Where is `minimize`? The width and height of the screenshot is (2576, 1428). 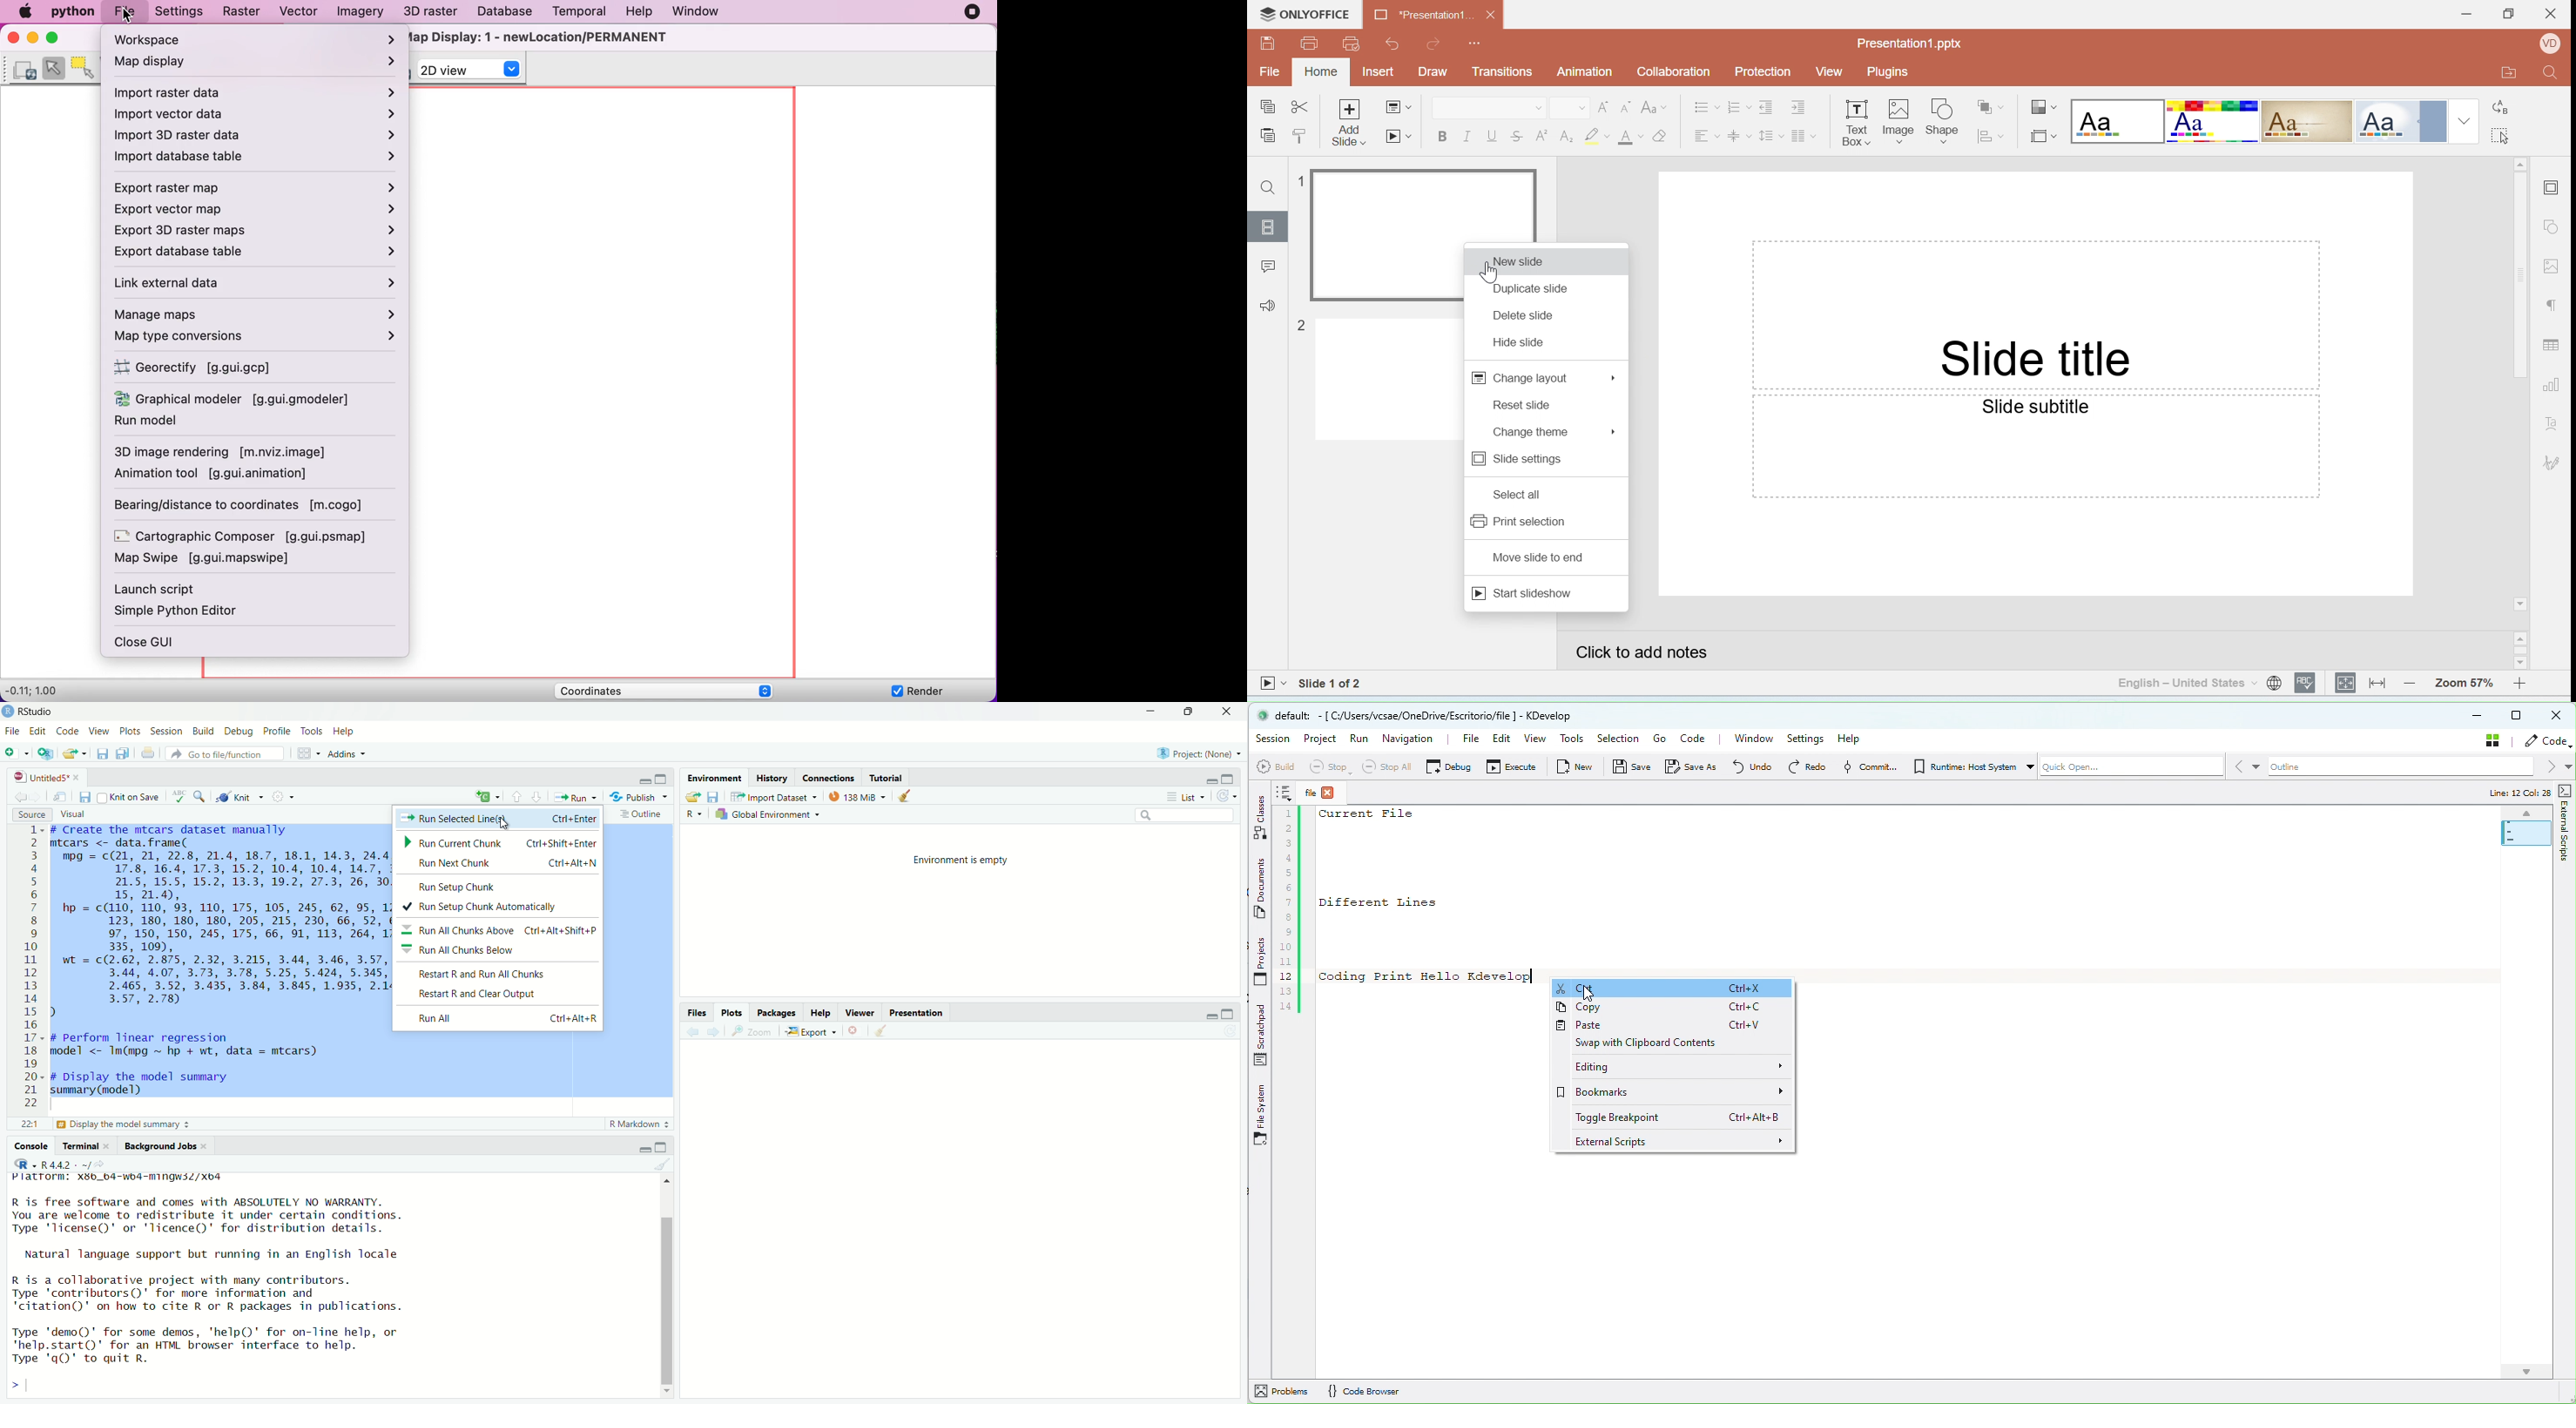
minimize is located at coordinates (1209, 1016).